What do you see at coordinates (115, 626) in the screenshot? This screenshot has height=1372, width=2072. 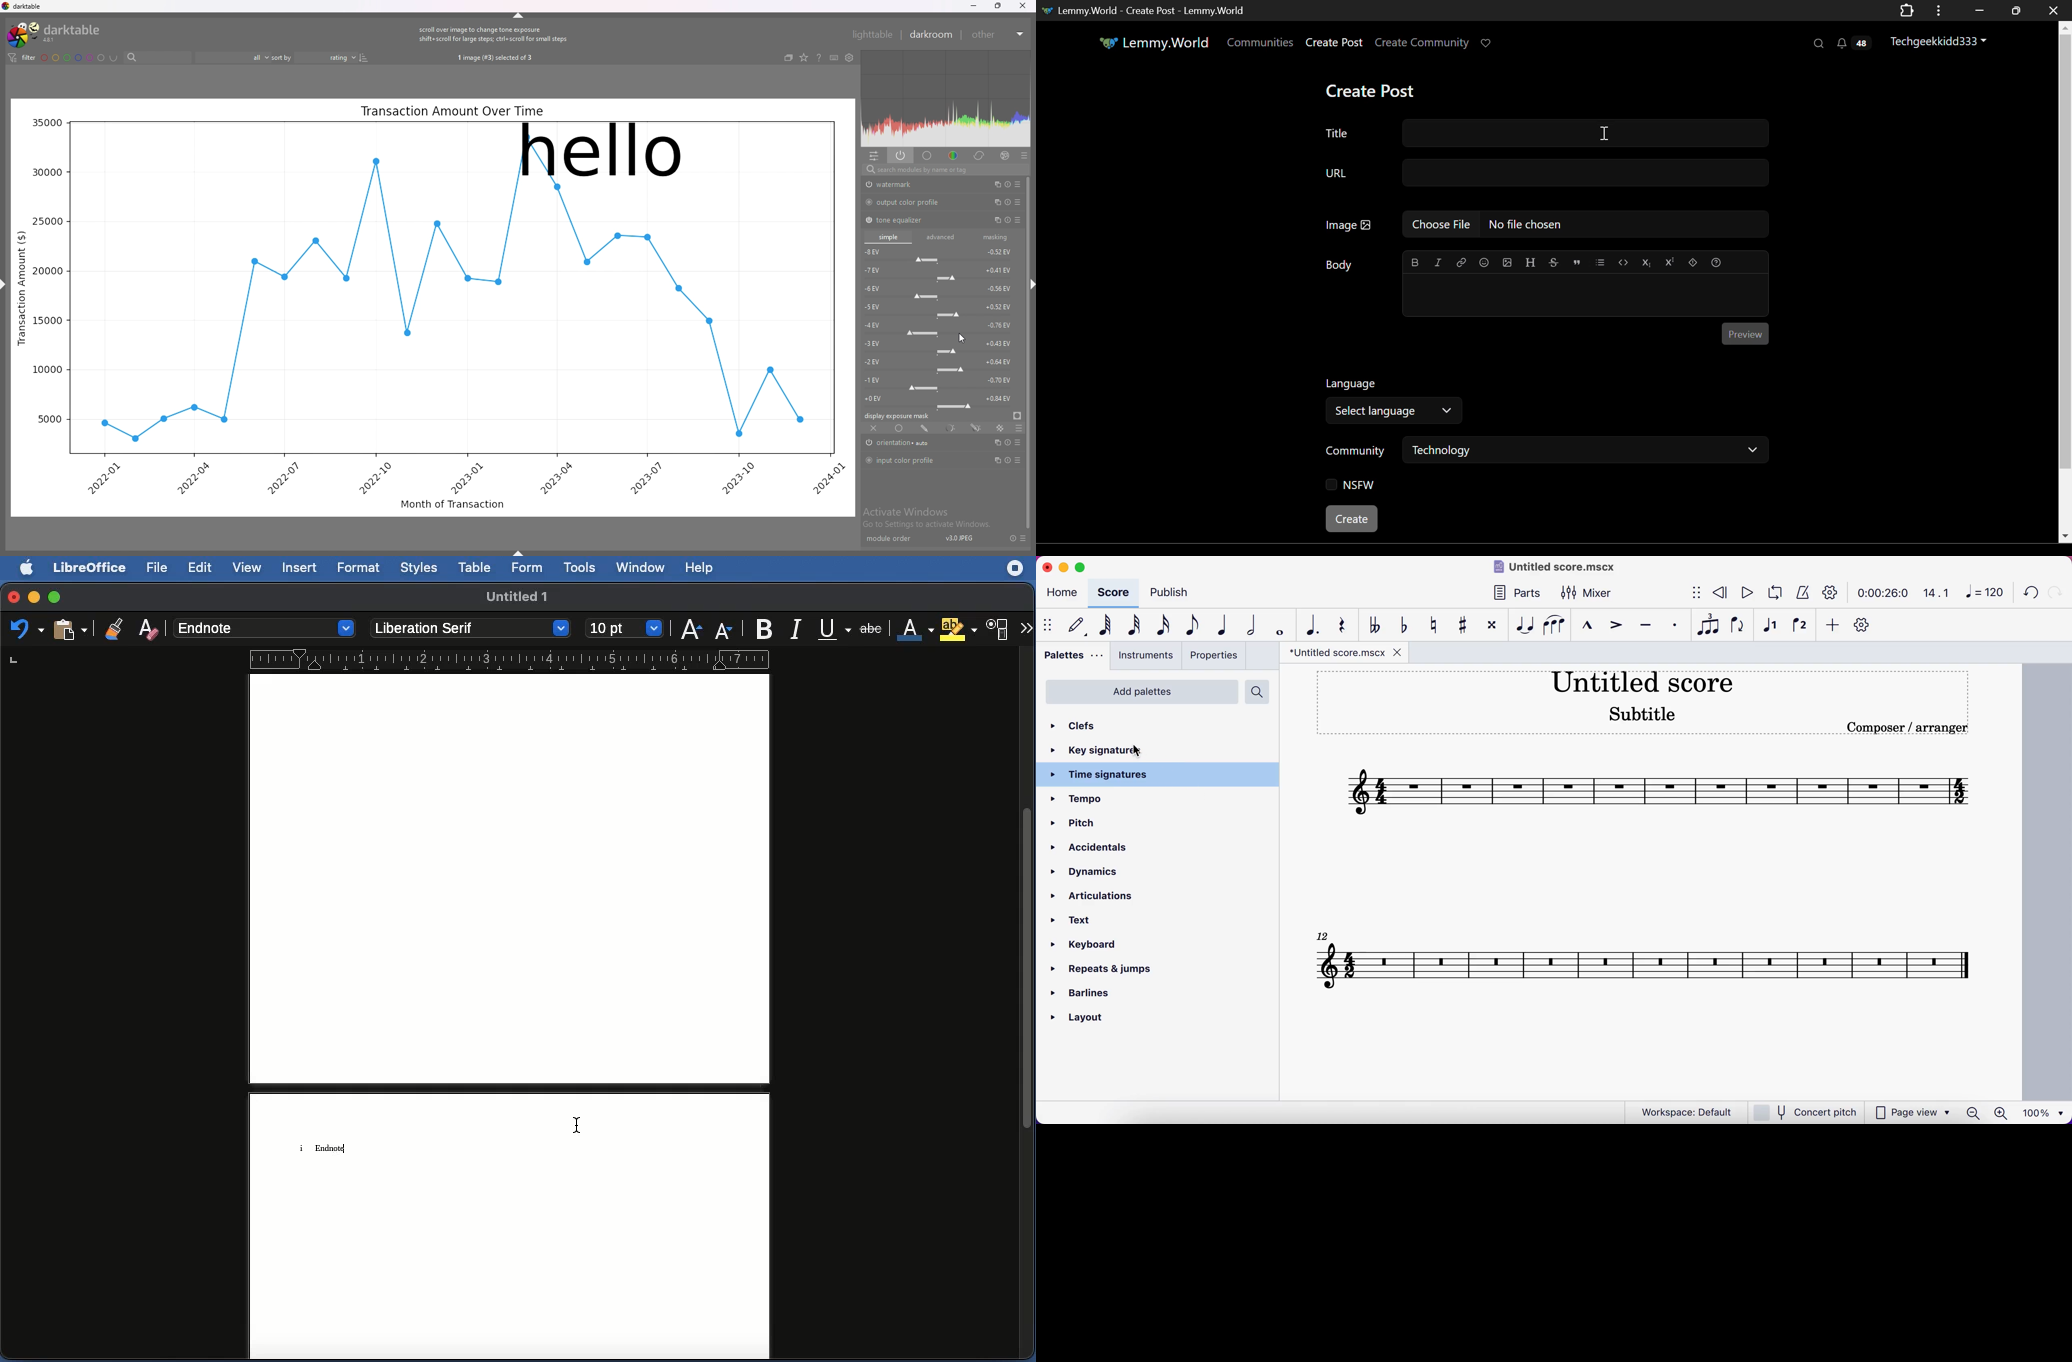 I see `Clone formatting` at bounding box center [115, 626].